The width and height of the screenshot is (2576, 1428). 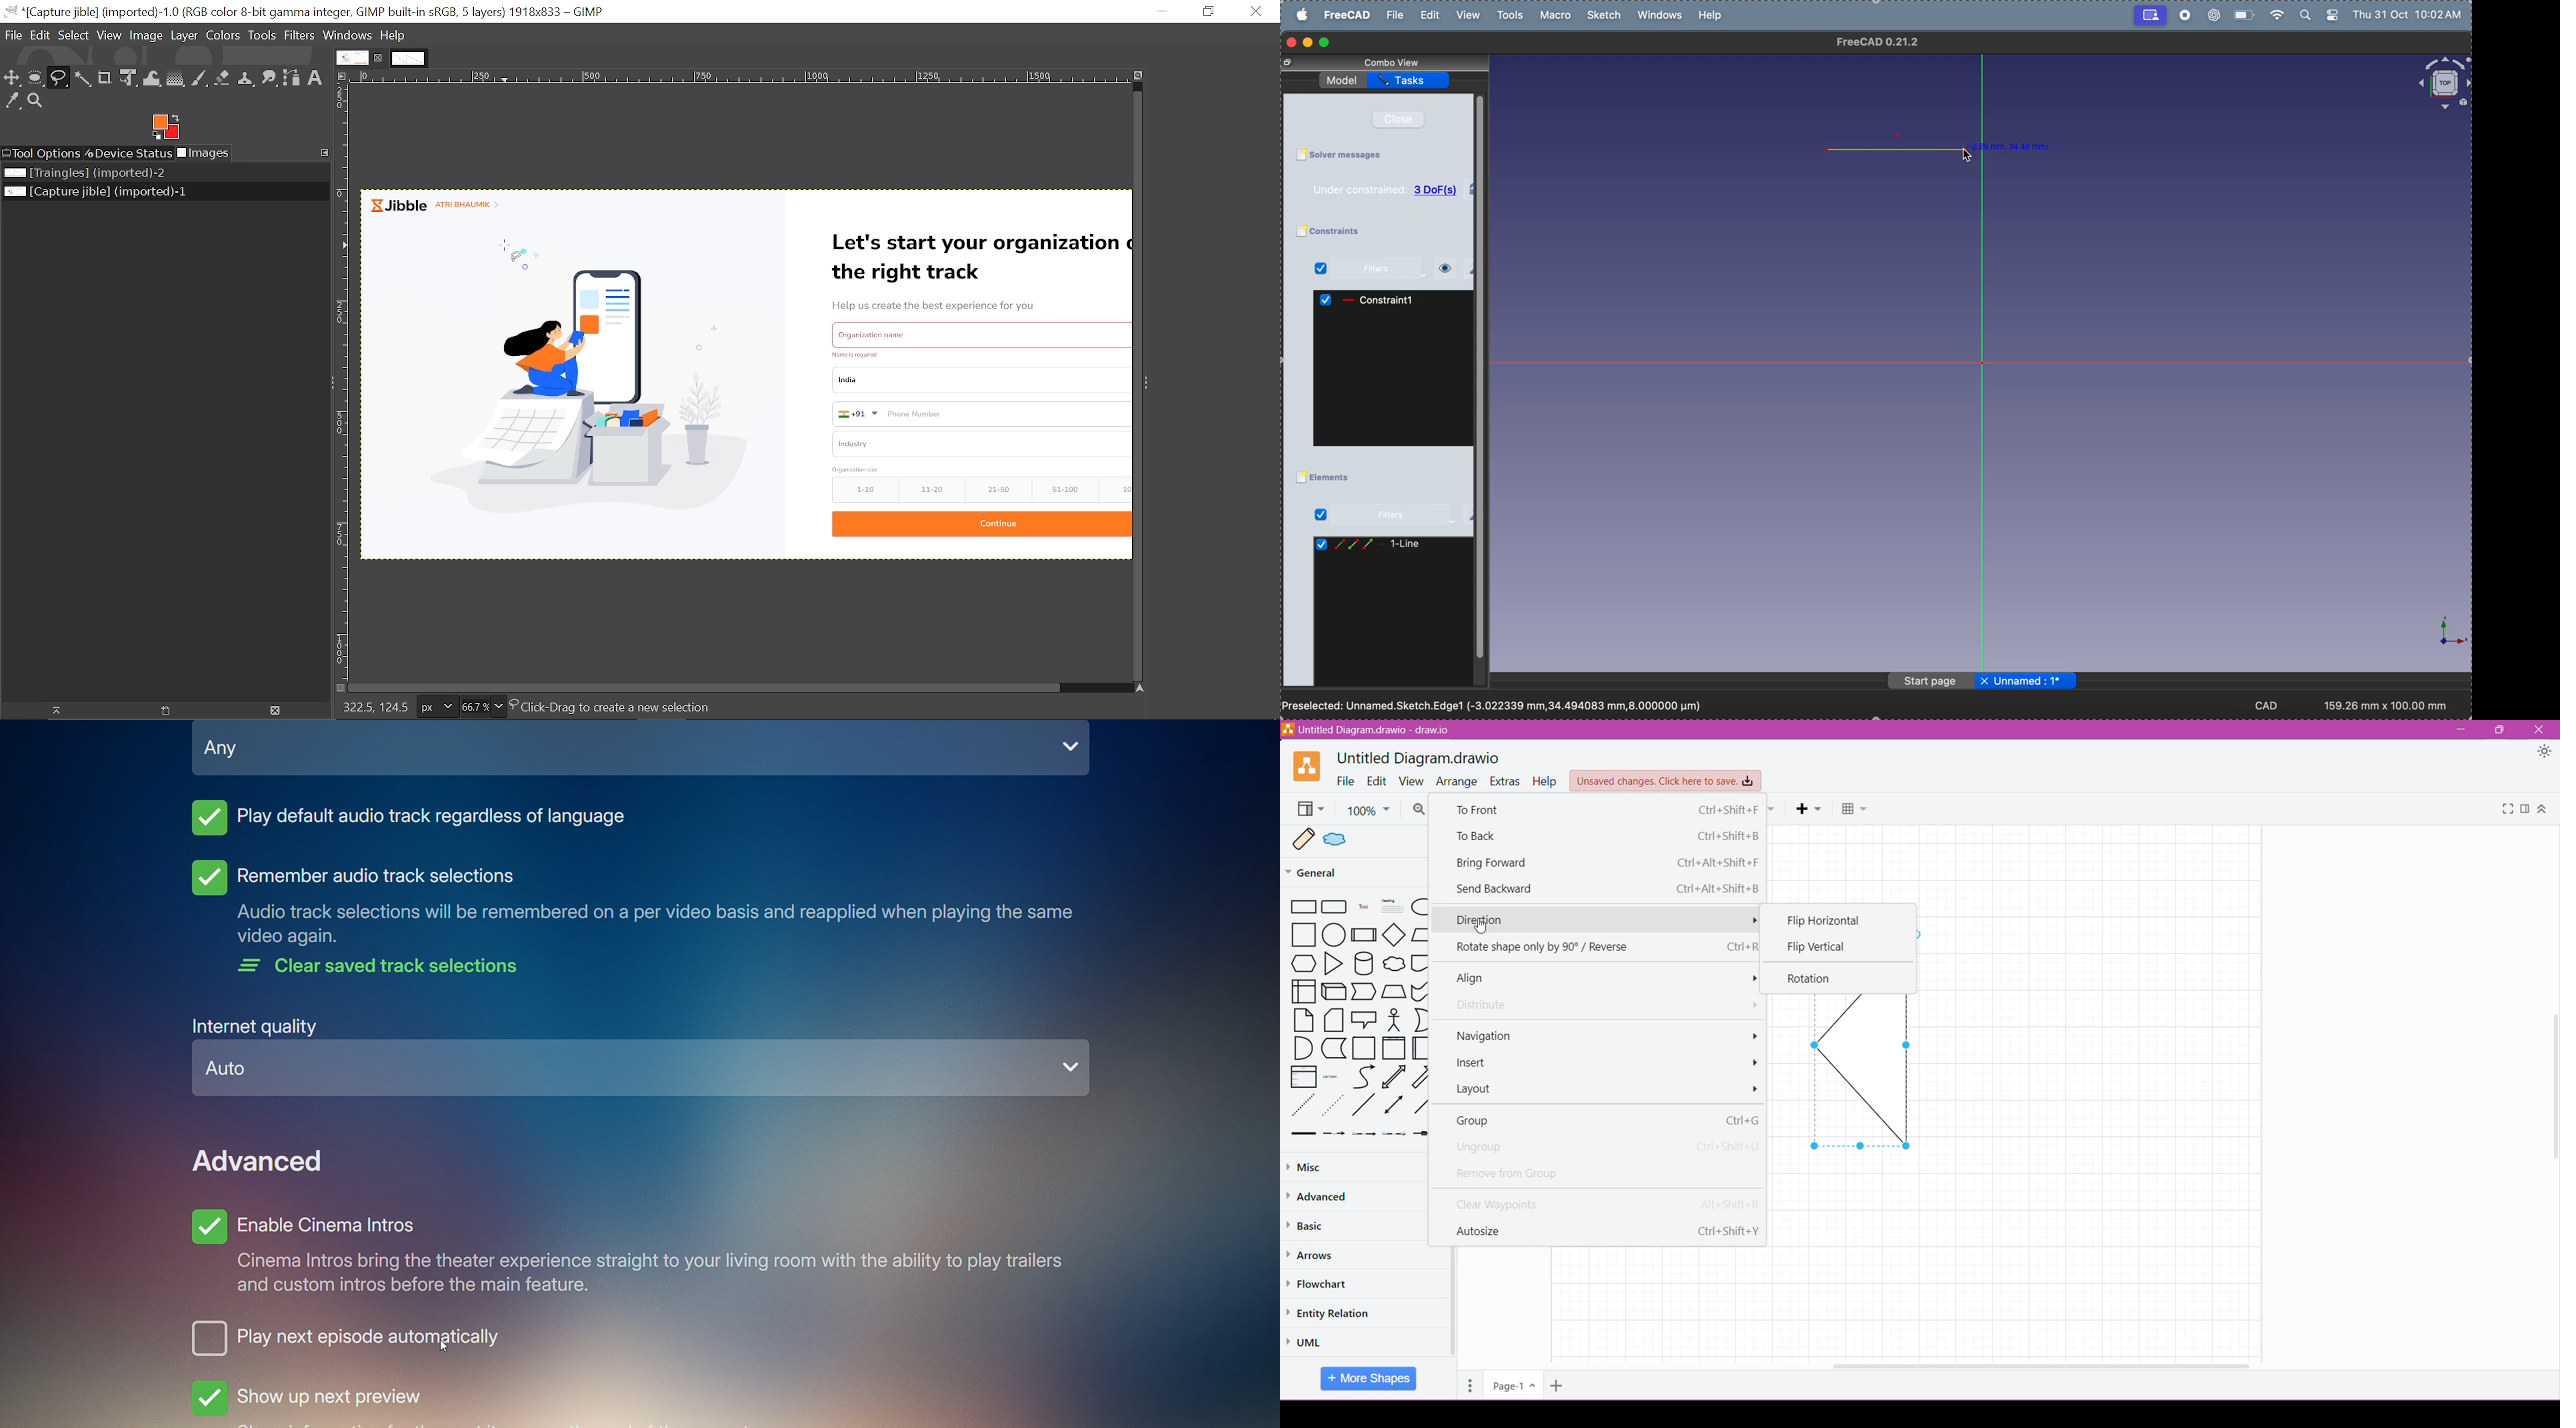 What do you see at coordinates (1345, 781) in the screenshot?
I see `File` at bounding box center [1345, 781].